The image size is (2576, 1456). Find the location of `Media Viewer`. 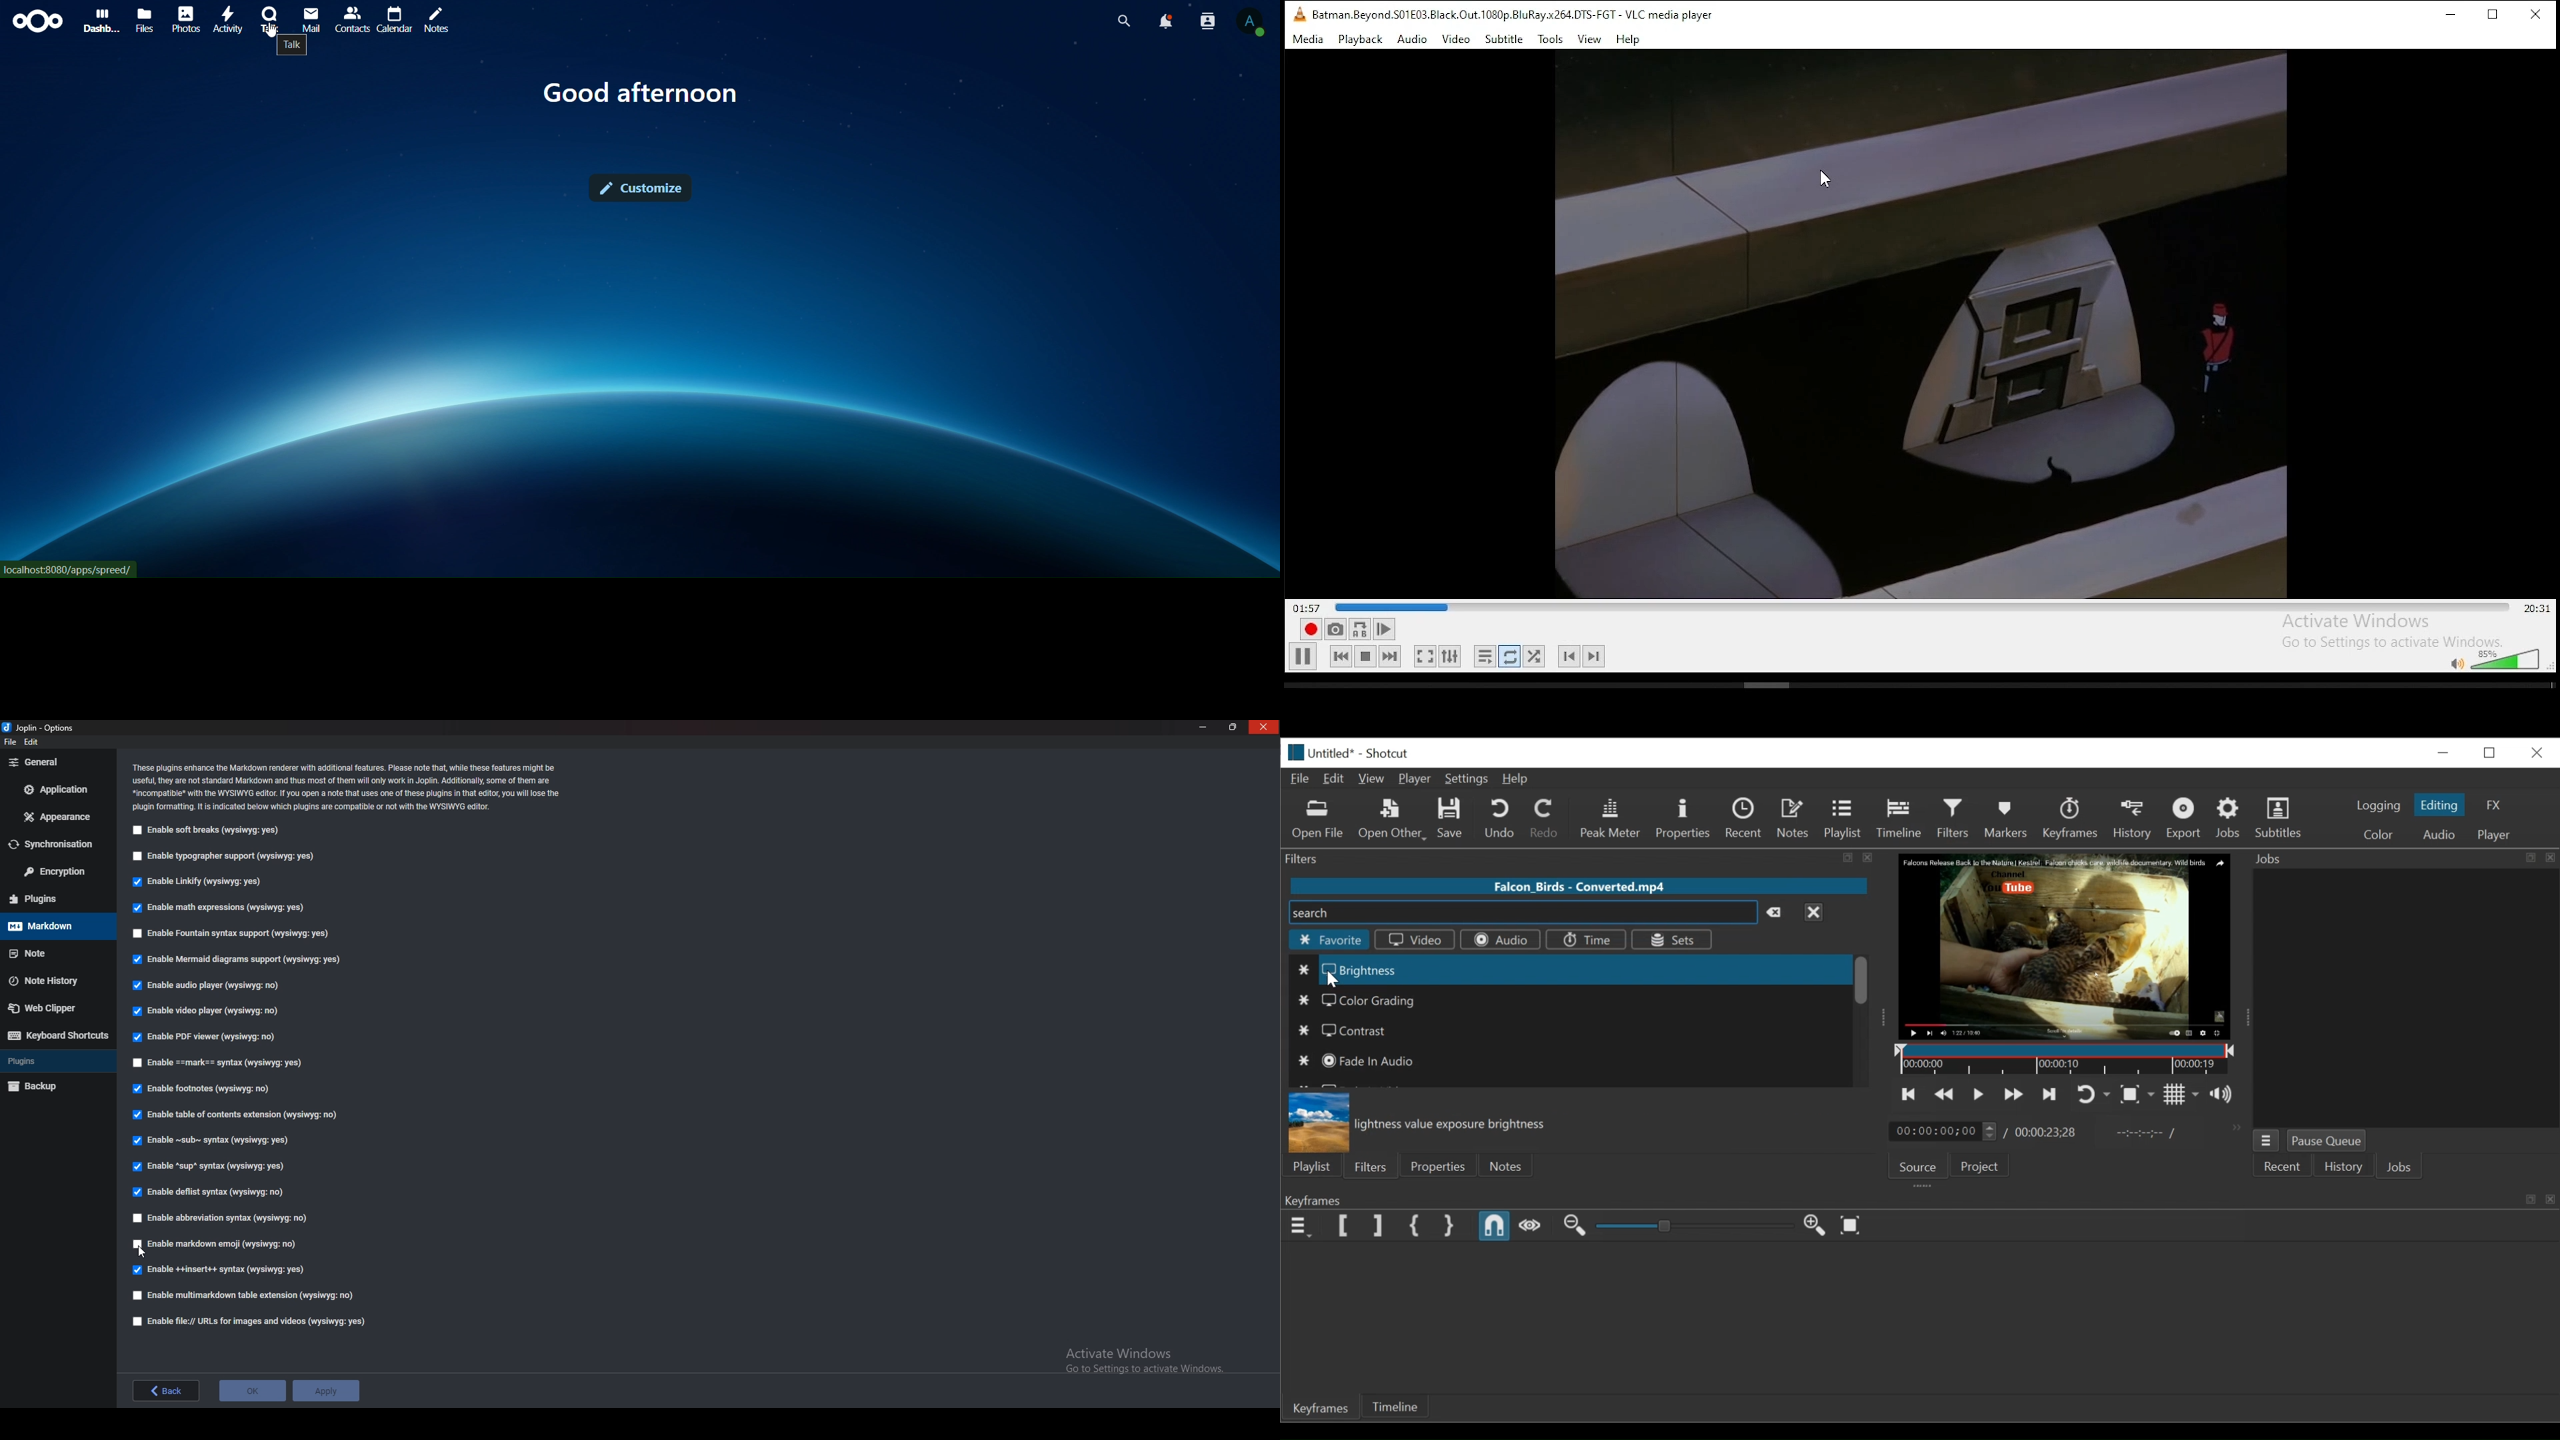

Media Viewer is located at coordinates (2062, 946).